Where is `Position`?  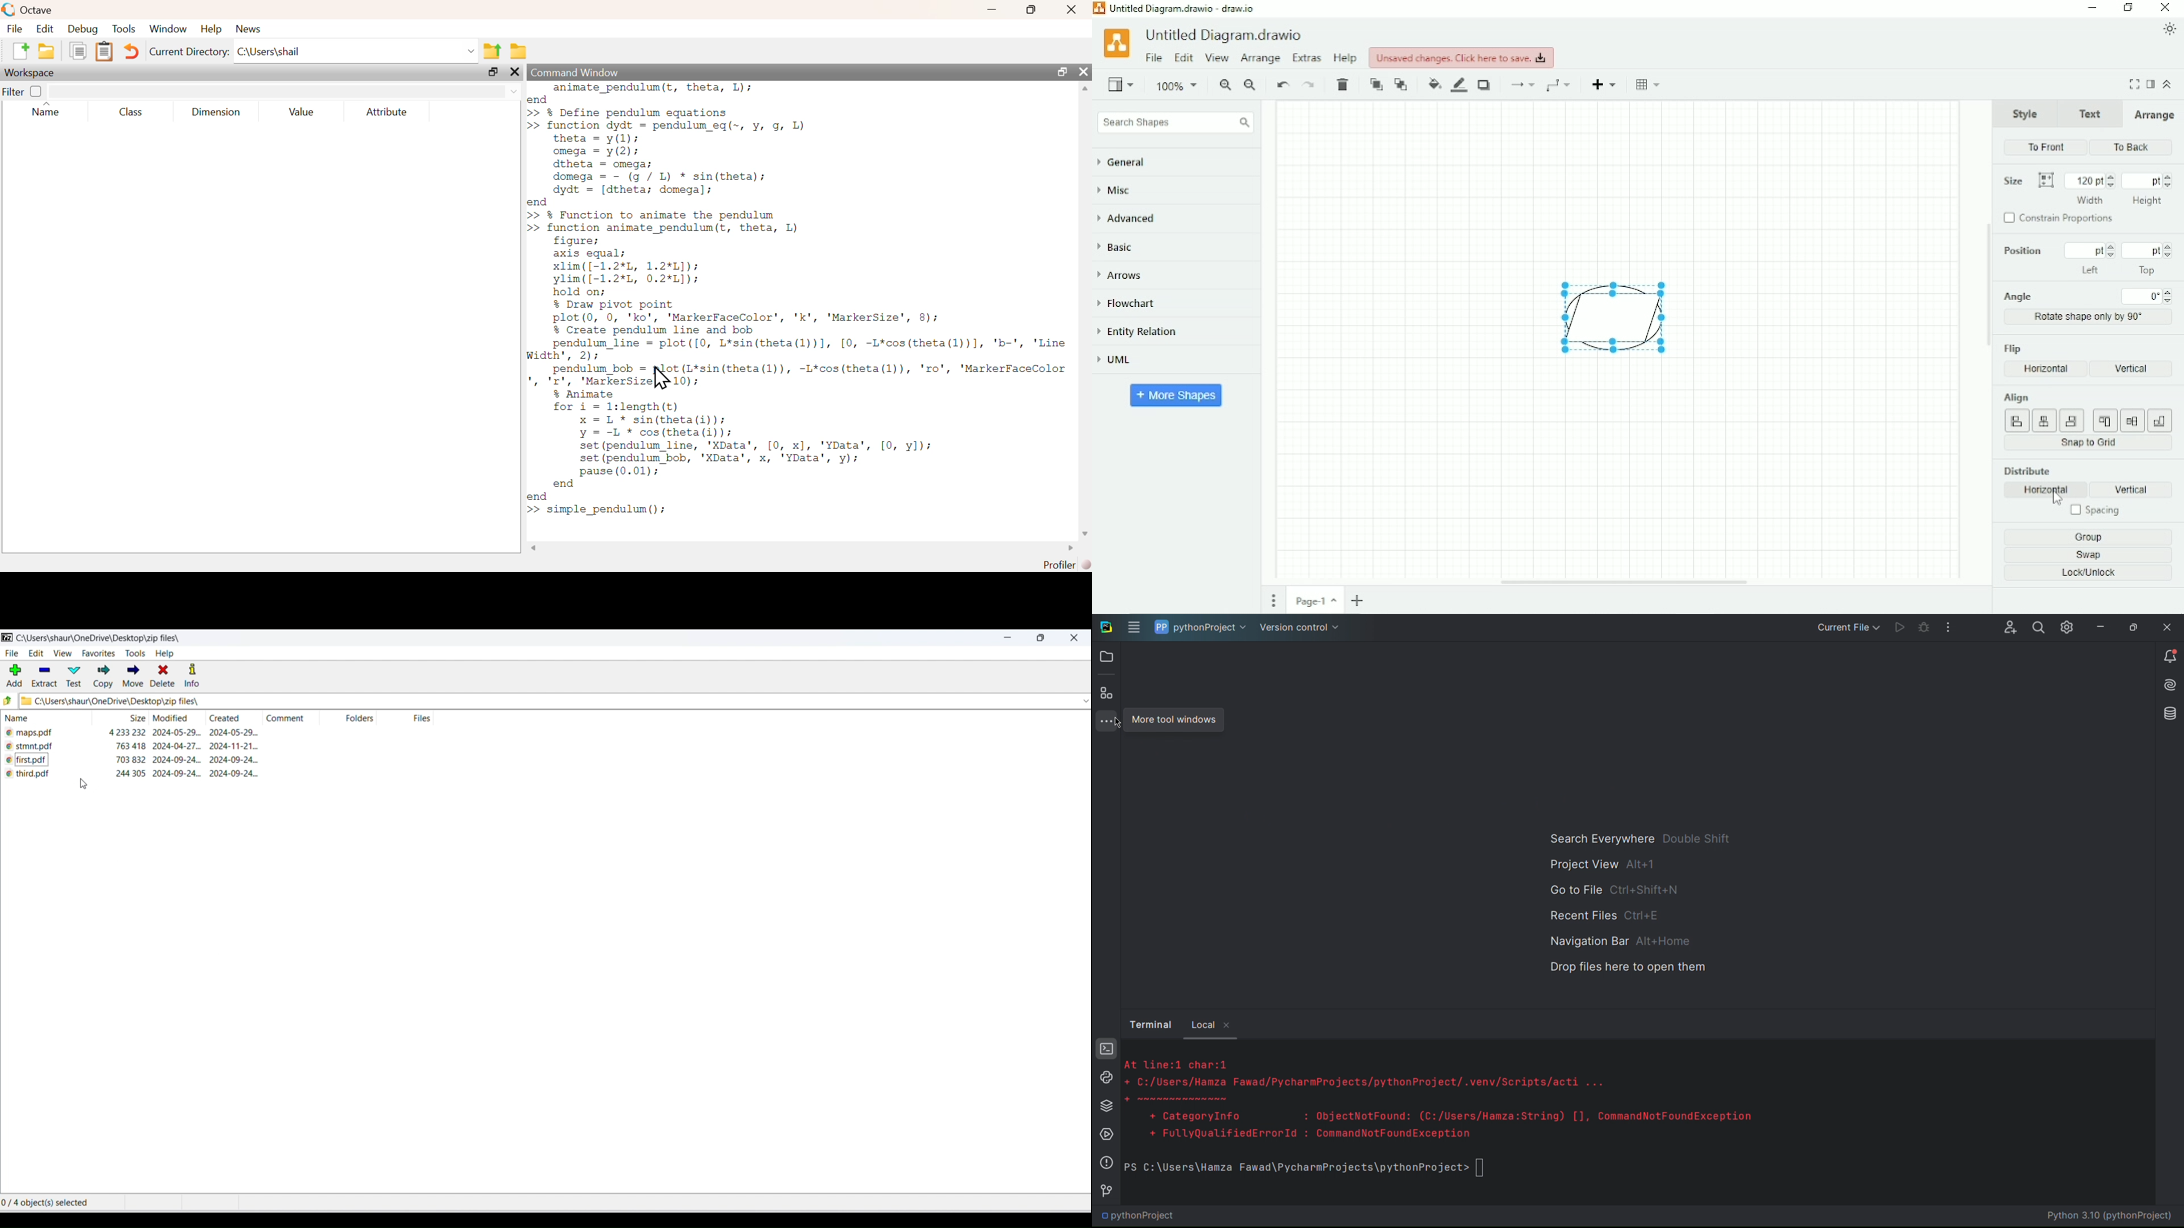 Position is located at coordinates (2085, 259).